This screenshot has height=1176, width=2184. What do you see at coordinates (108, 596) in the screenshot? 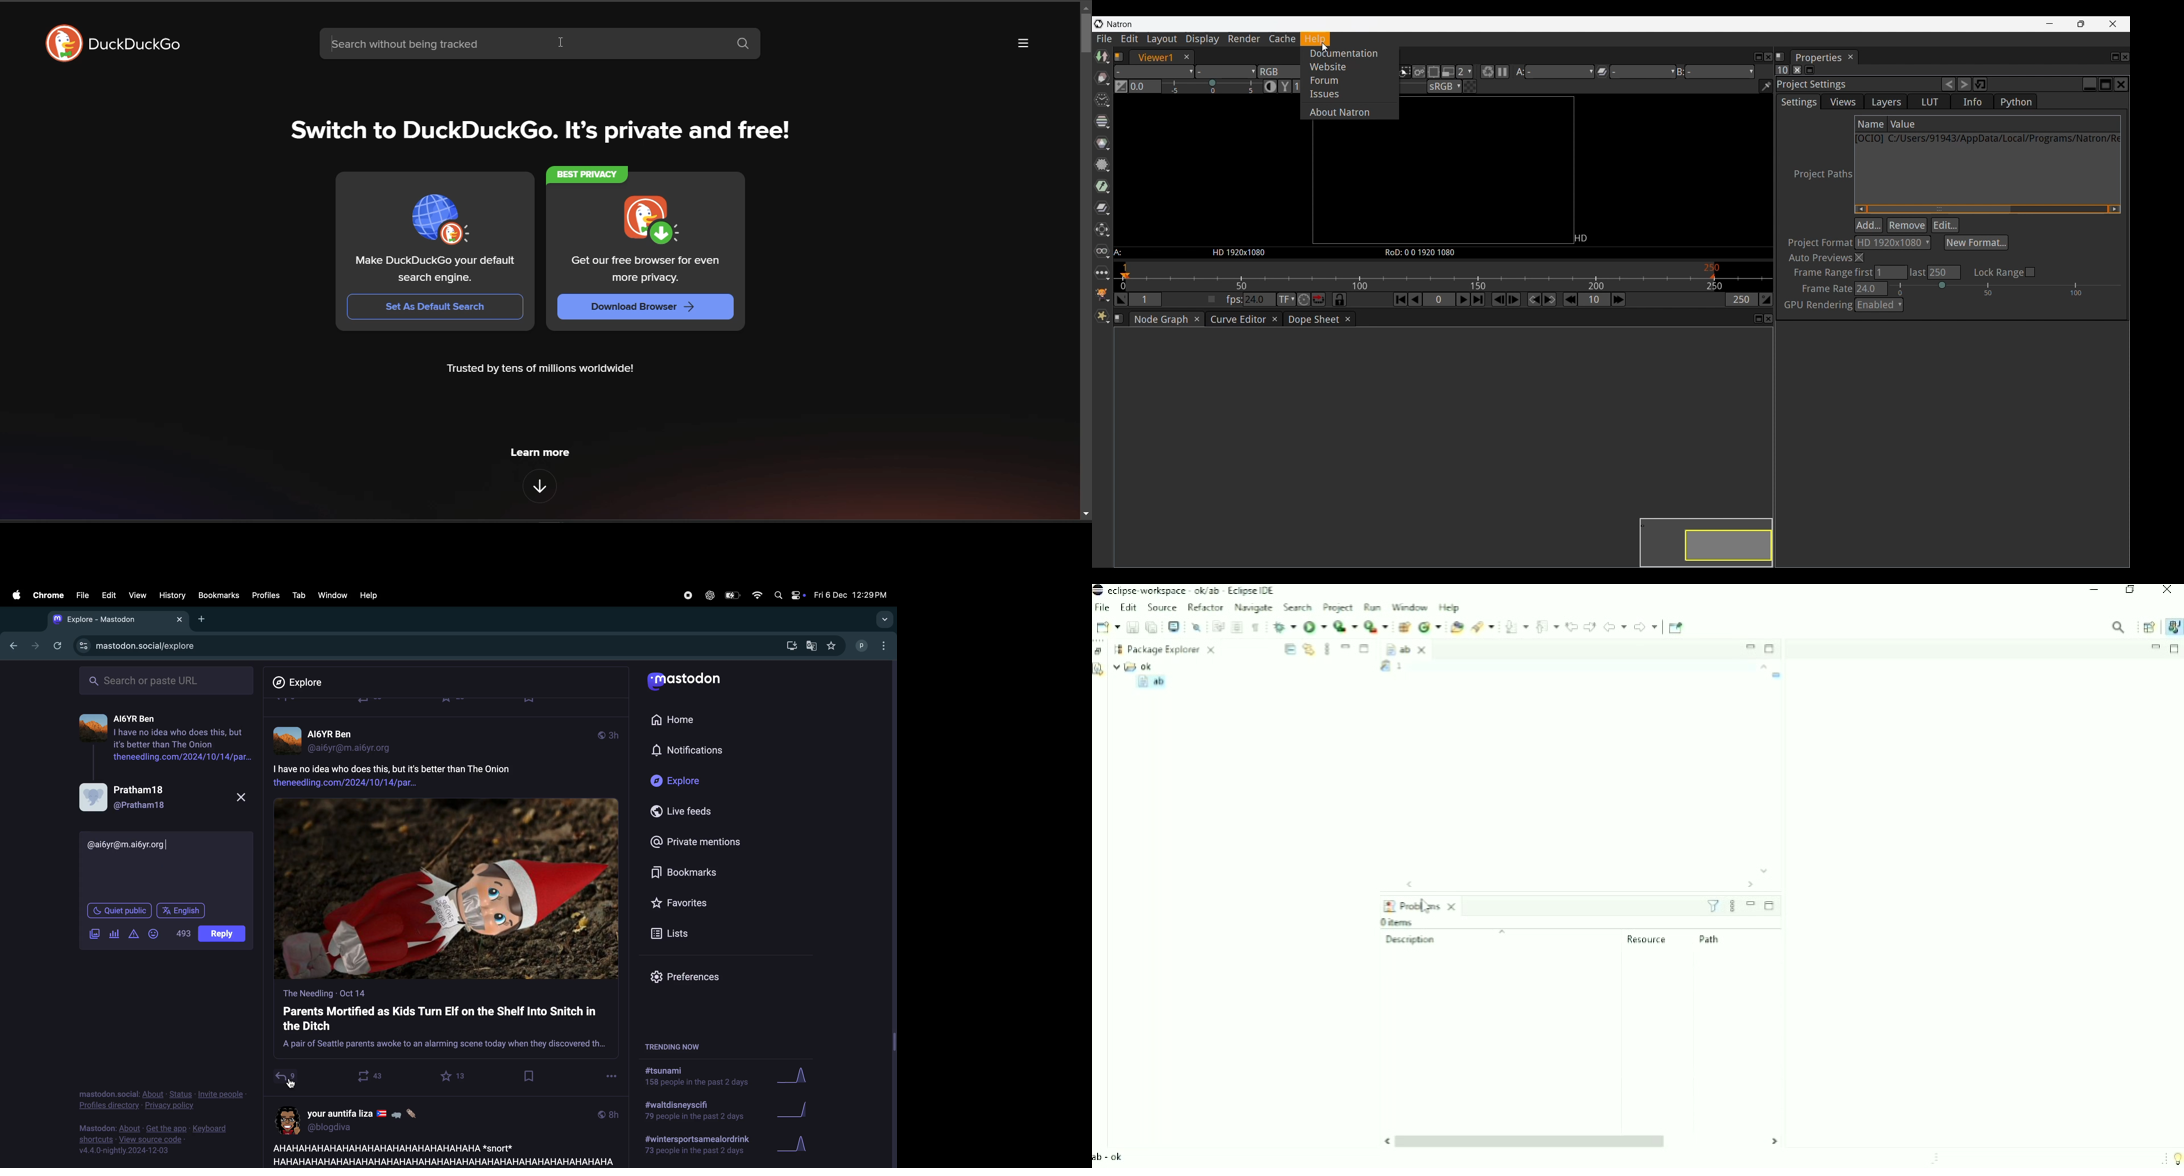
I see `edit` at bounding box center [108, 596].